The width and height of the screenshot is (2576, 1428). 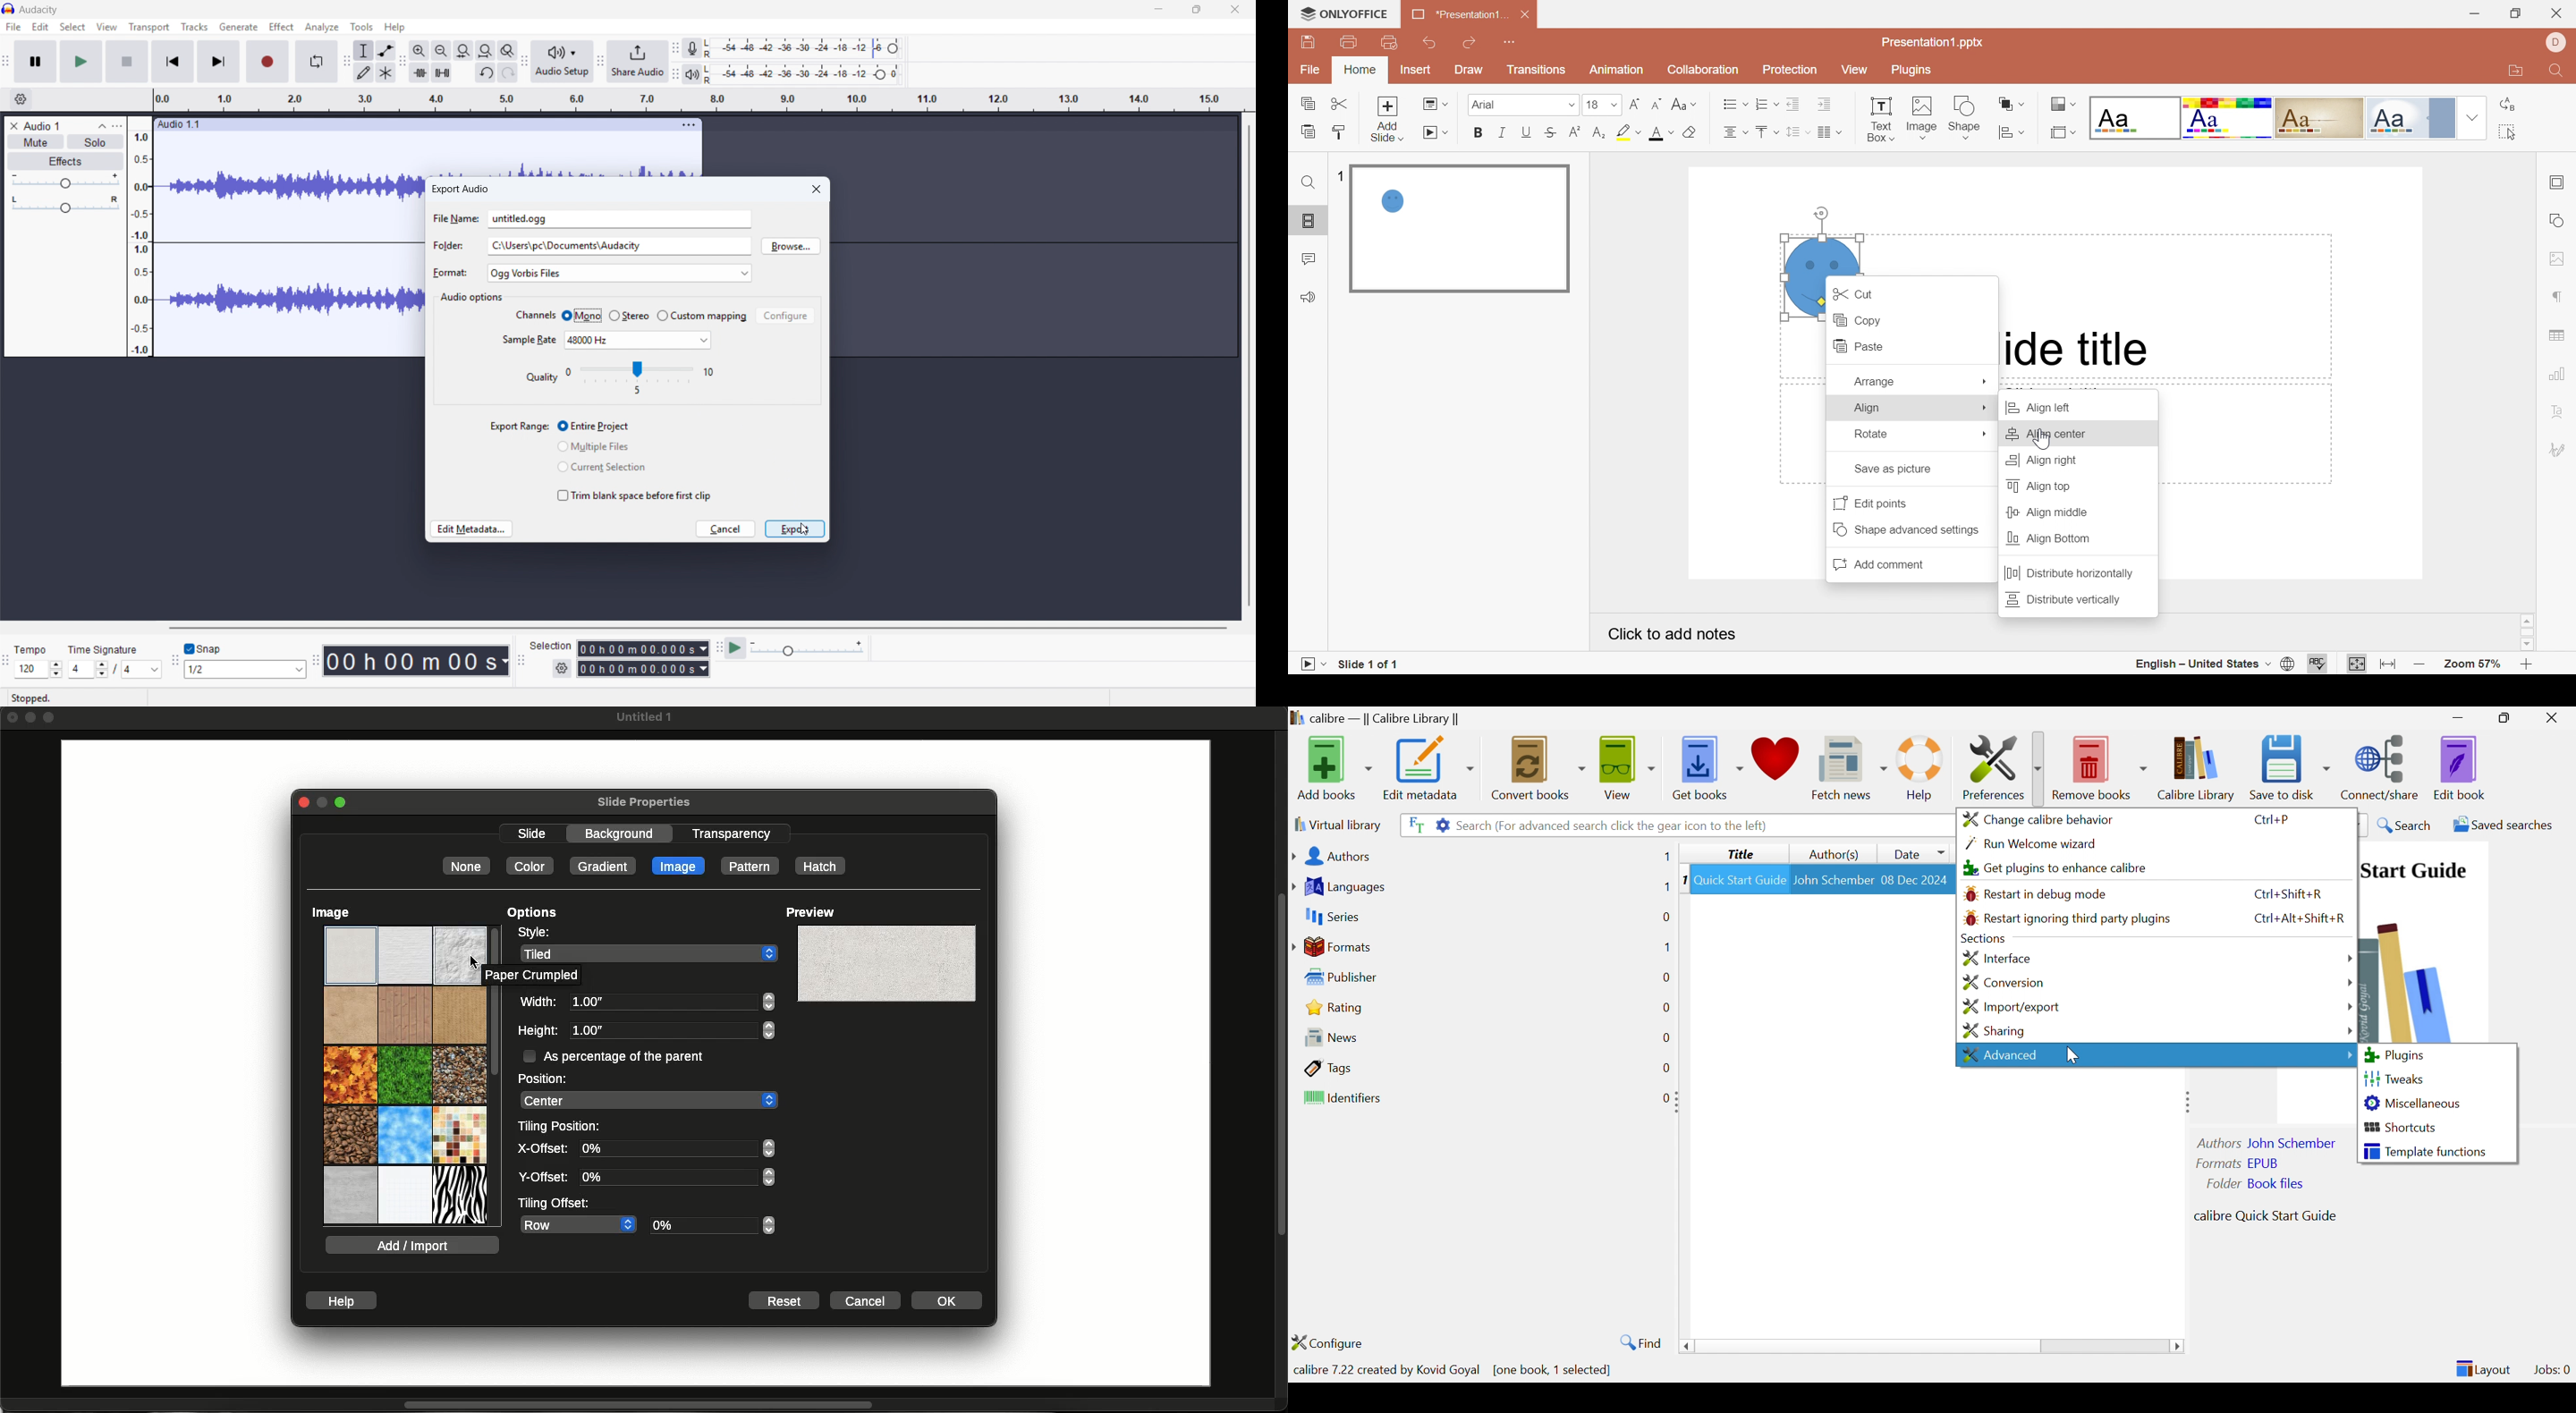 What do you see at coordinates (594, 427) in the screenshot?
I see `Entire project ` at bounding box center [594, 427].